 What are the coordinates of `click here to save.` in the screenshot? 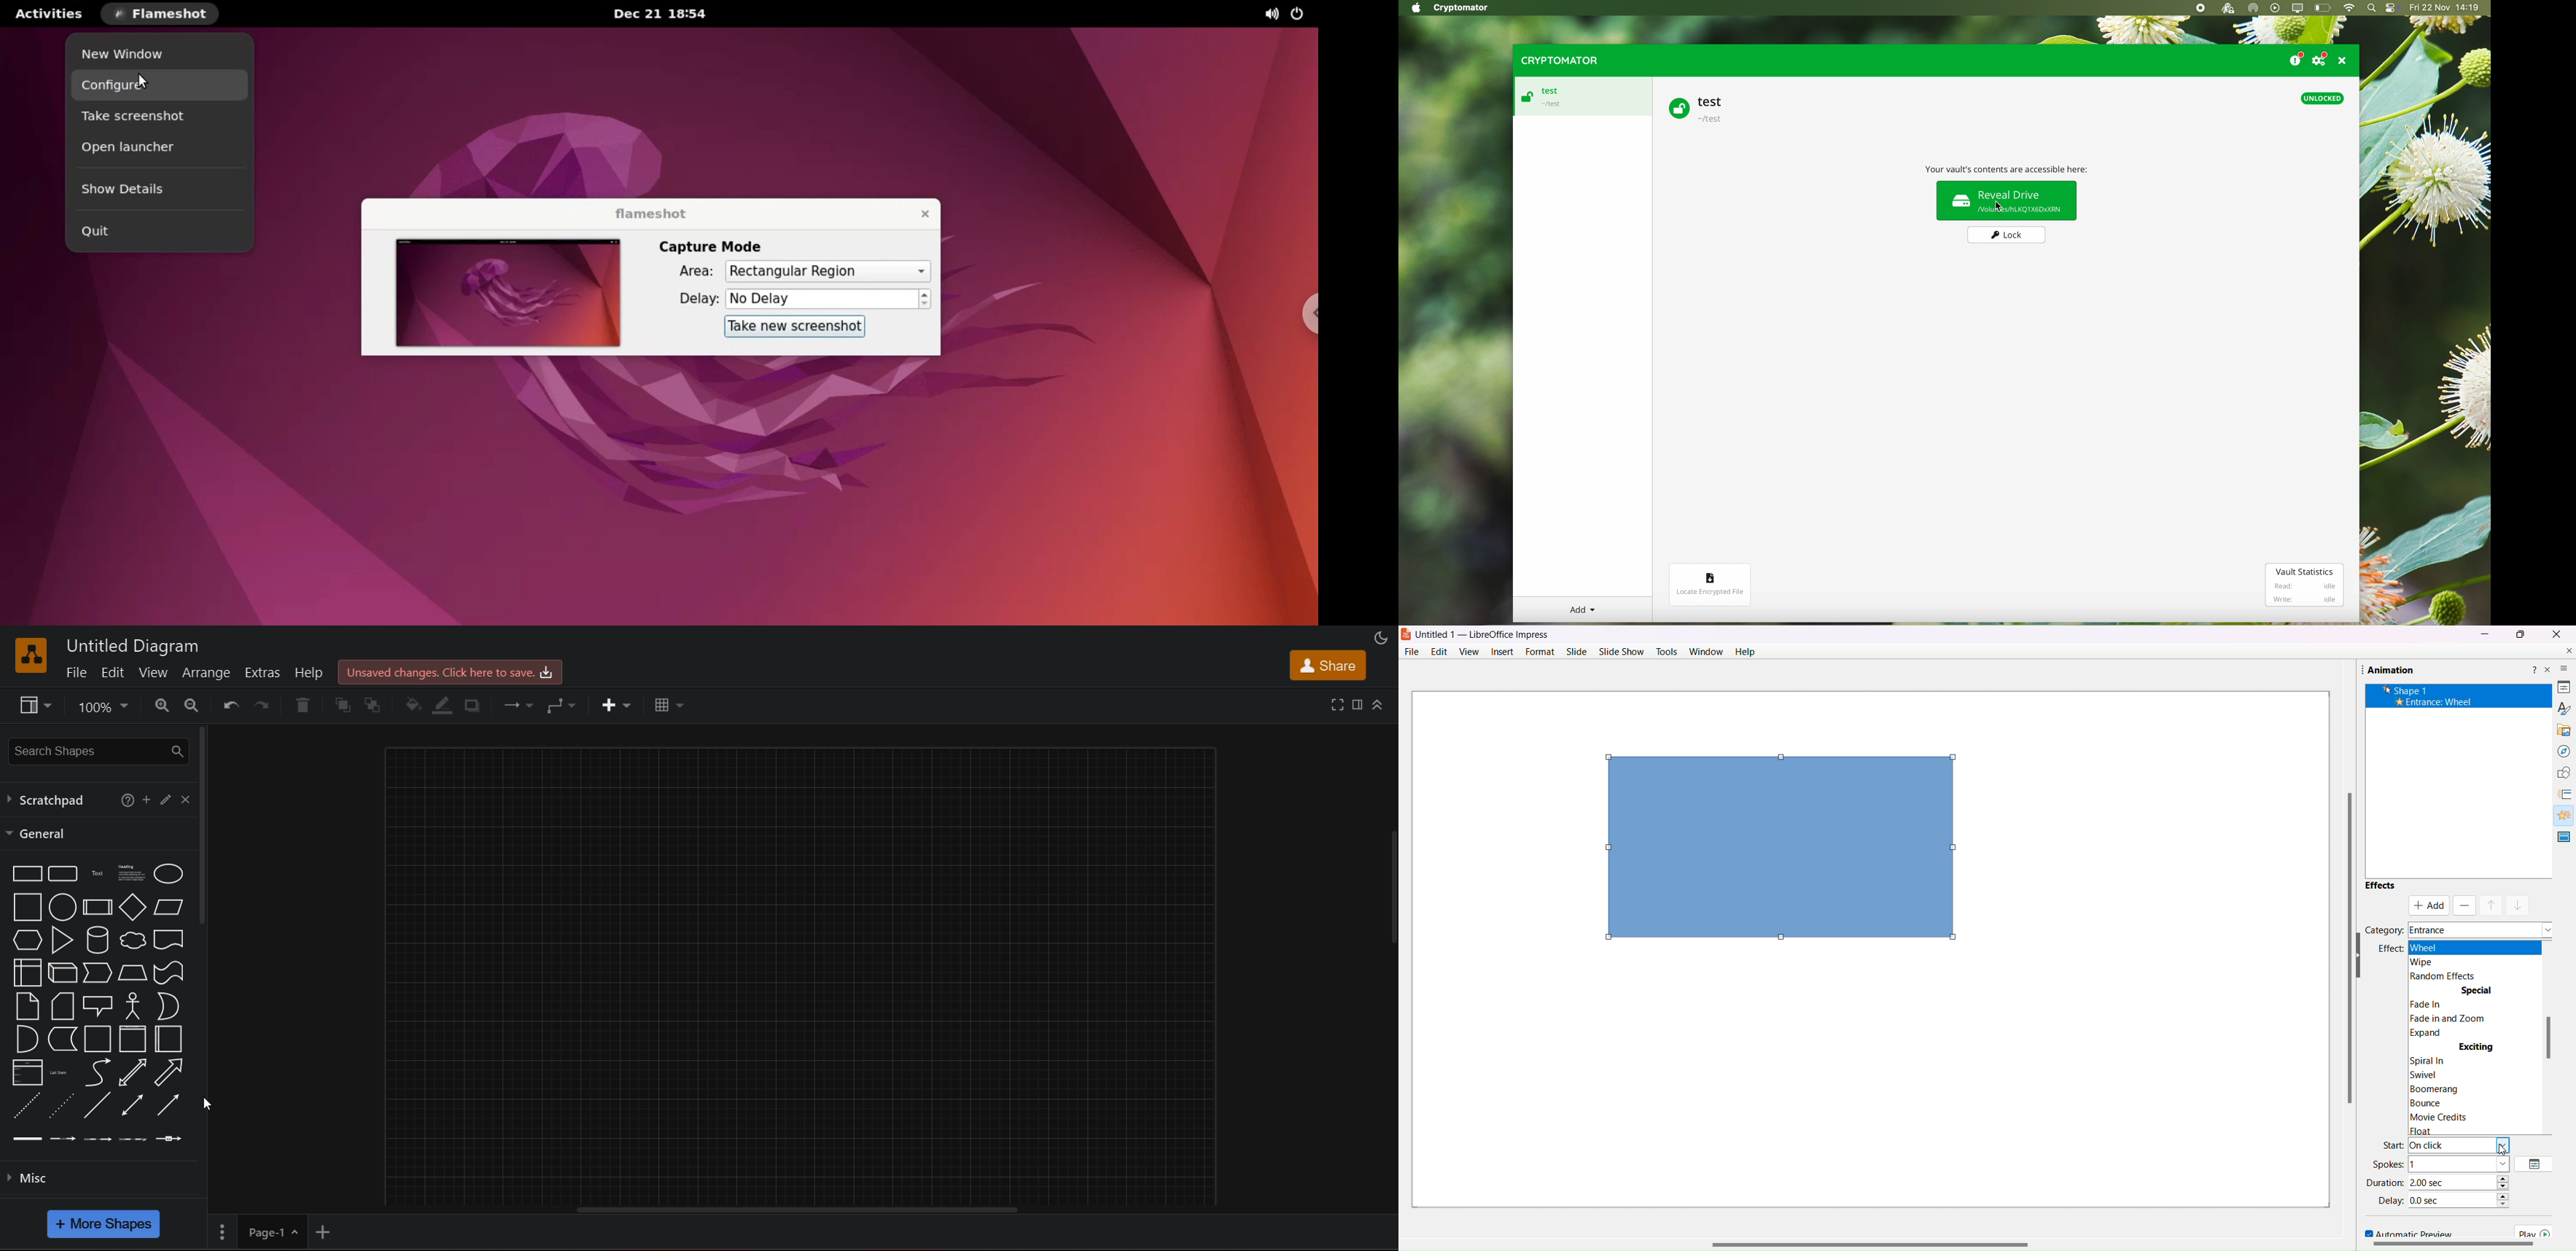 It's located at (451, 672).